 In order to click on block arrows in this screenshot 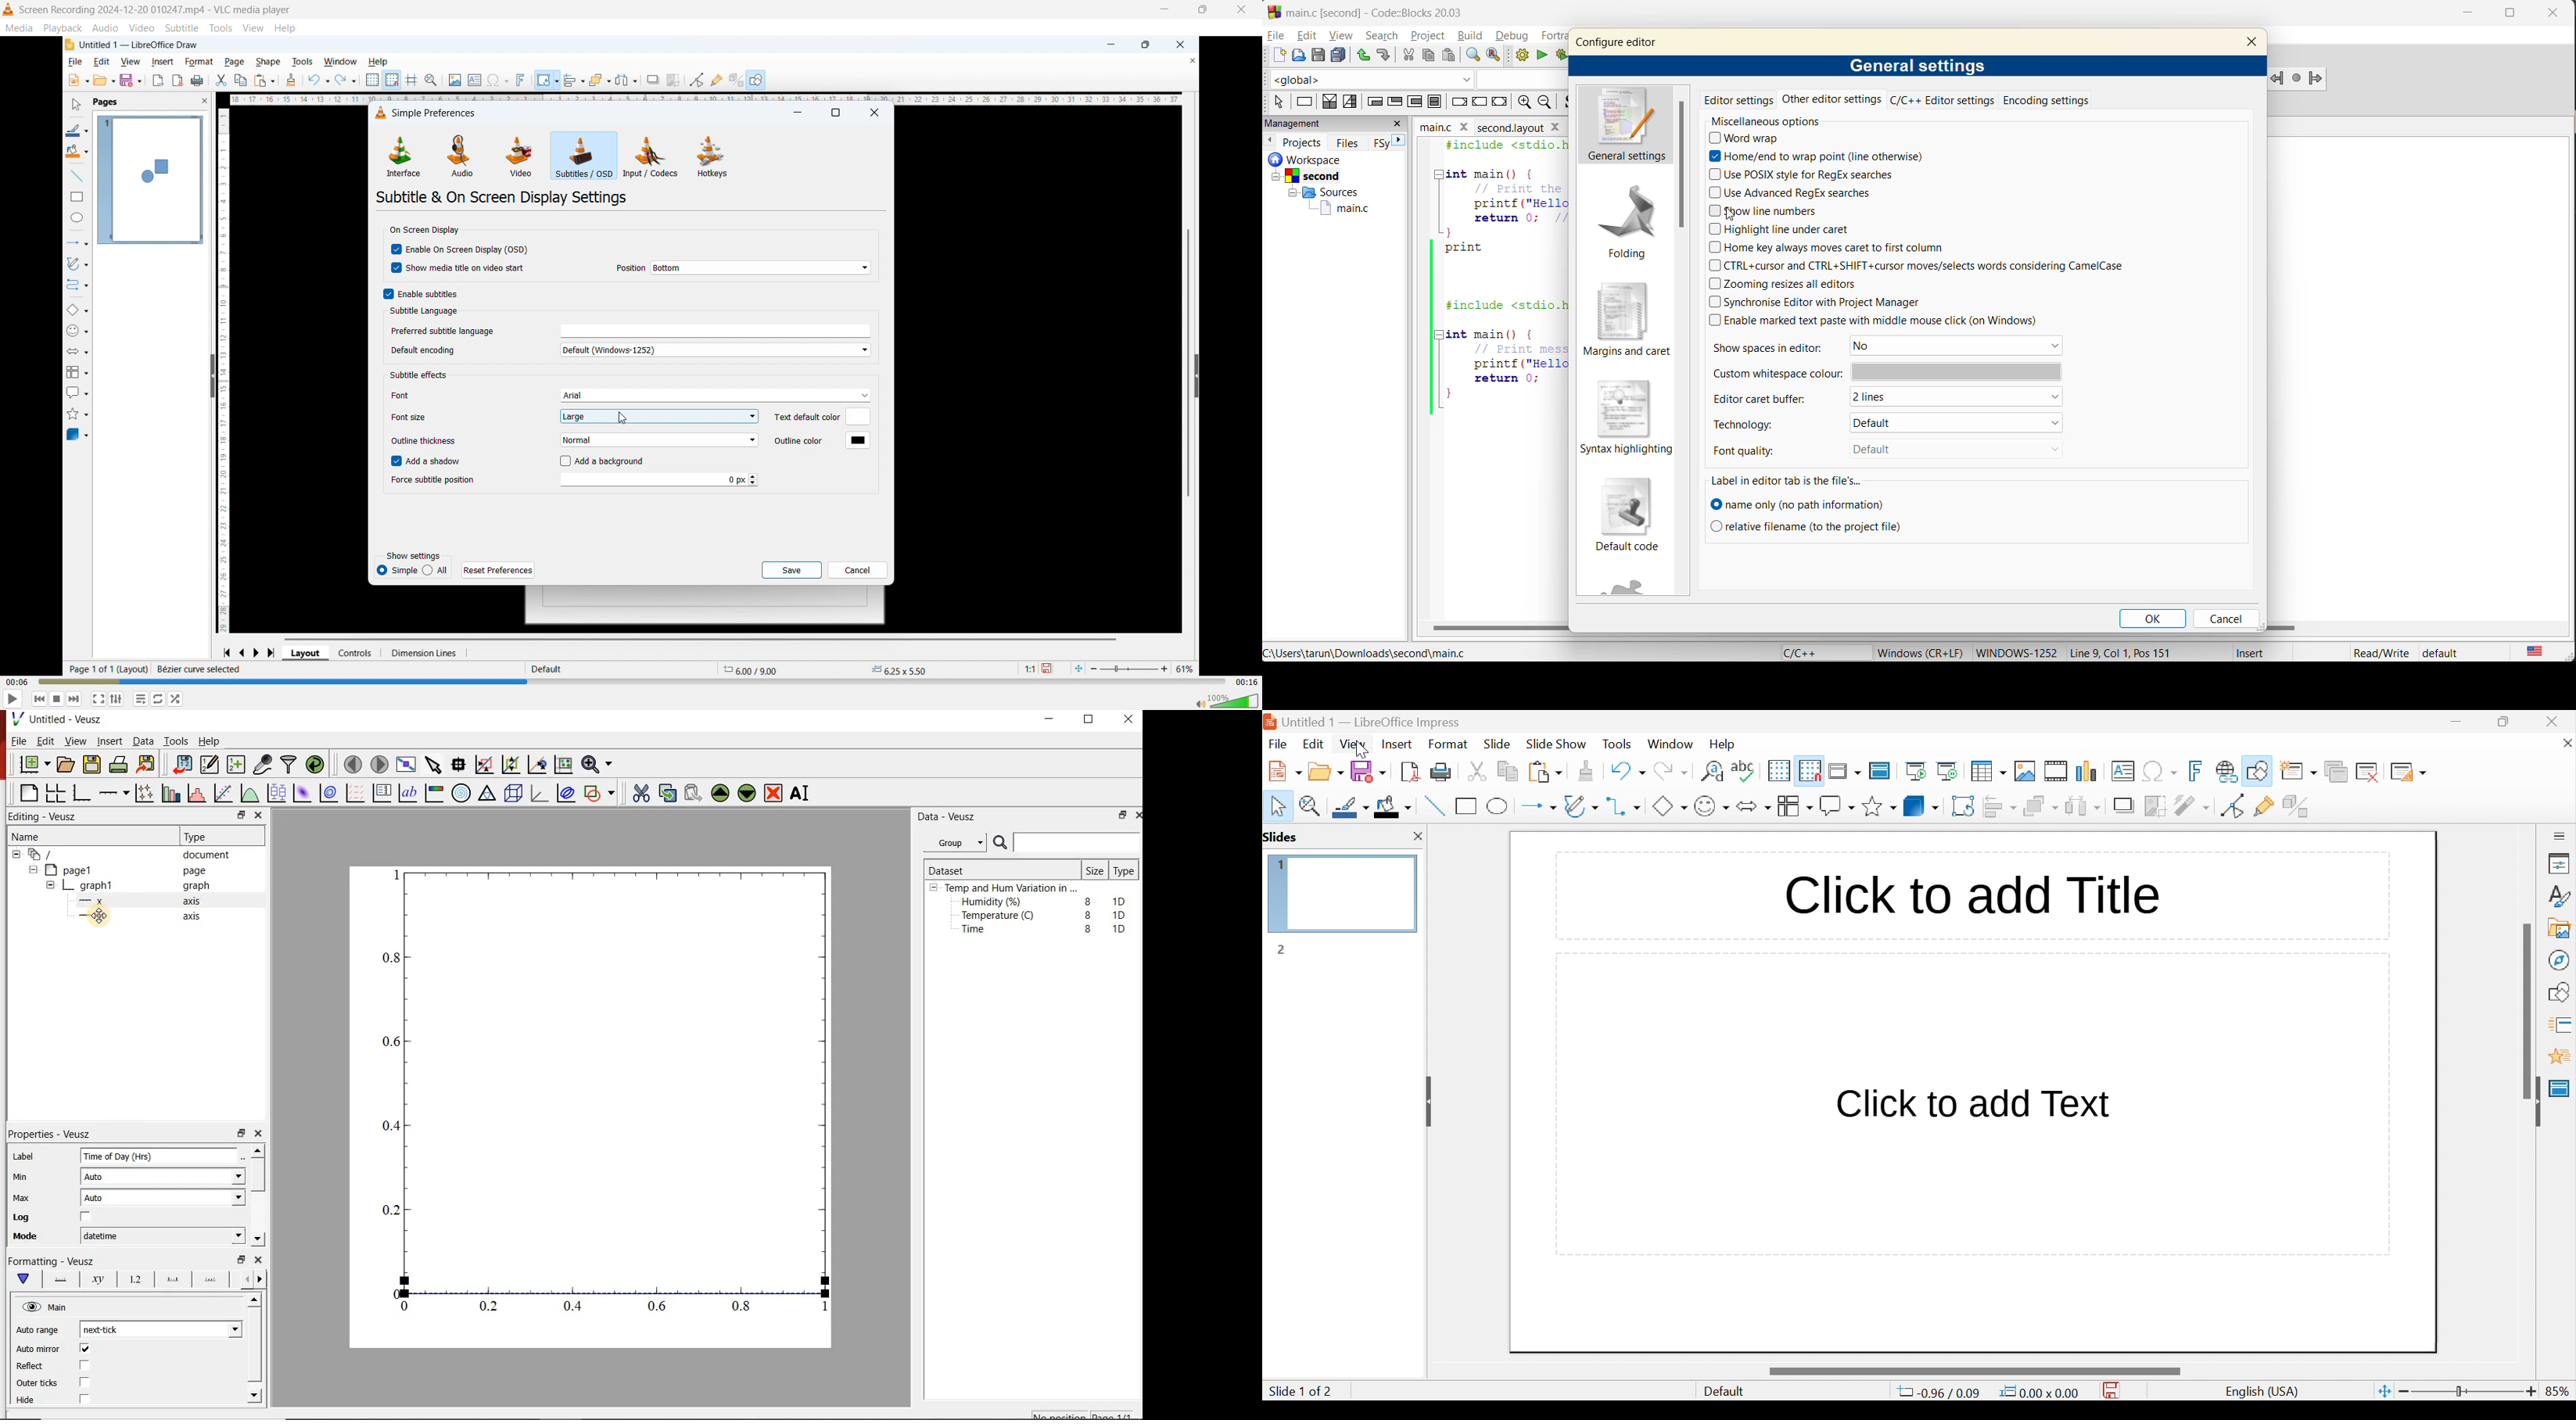, I will do `click(1753, 806)`.